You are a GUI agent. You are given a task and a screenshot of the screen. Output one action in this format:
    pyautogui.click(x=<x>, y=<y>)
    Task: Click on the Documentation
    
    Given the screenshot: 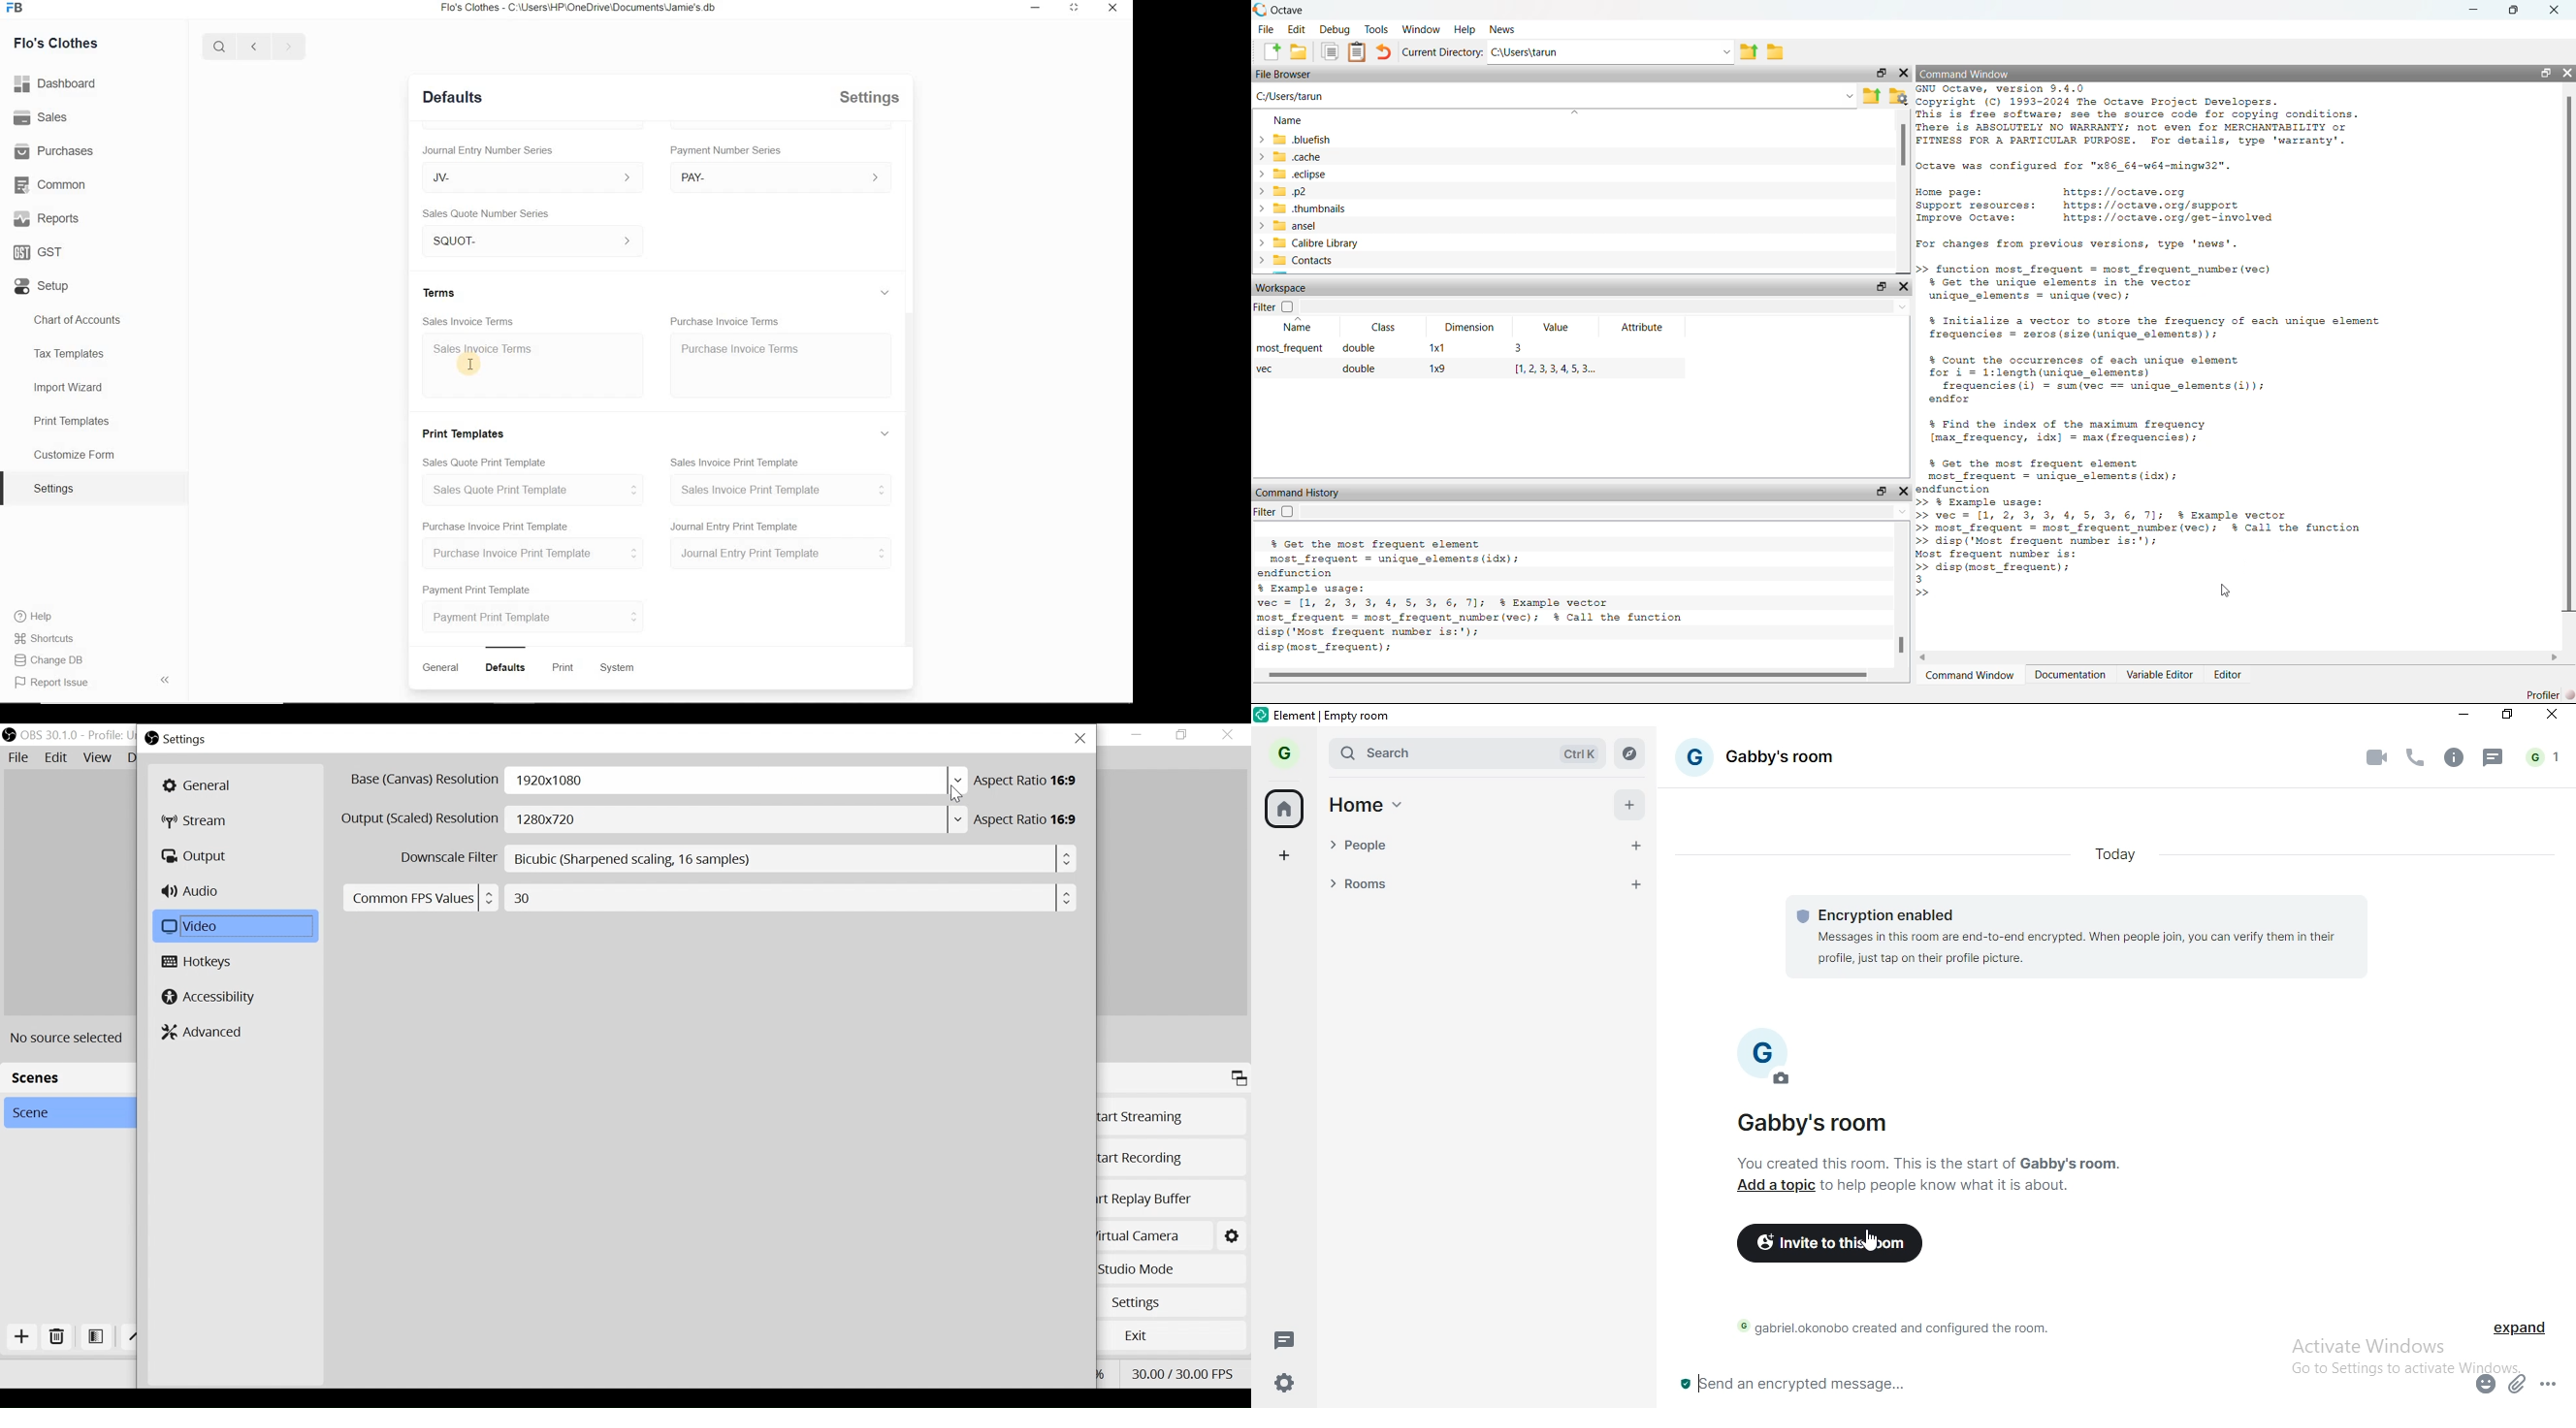 What is the action you would take?
    pyautogui.click(x=2070, y=675)
    